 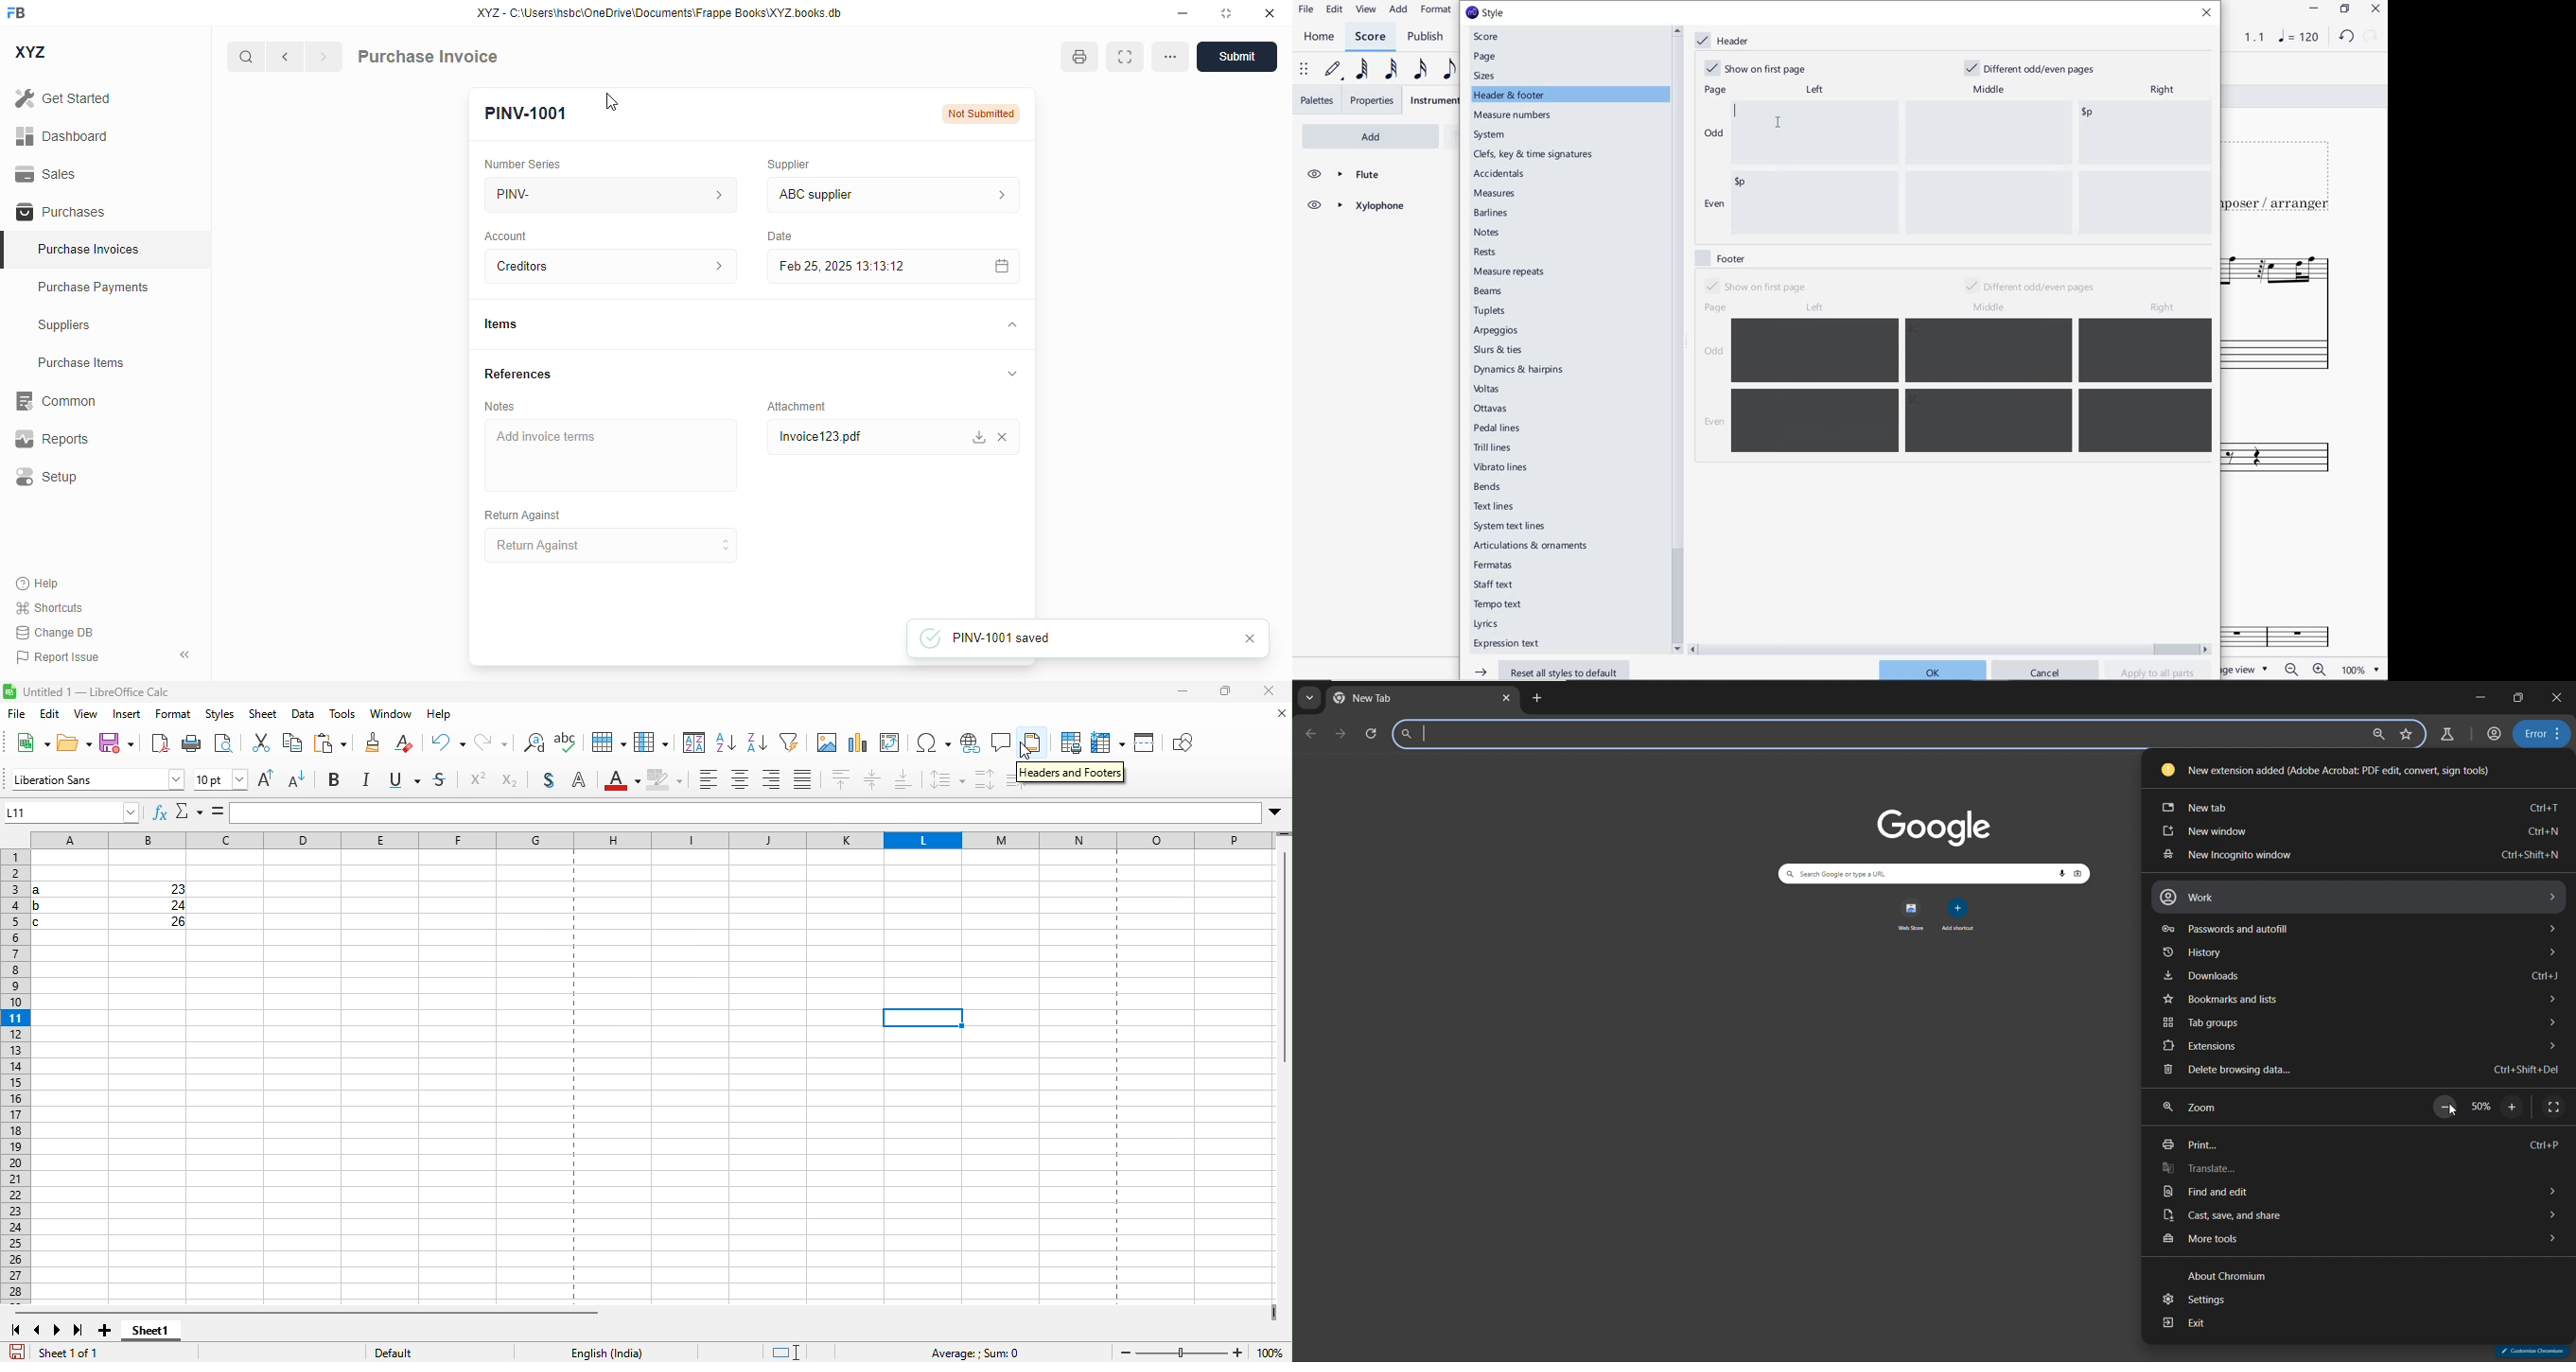 What do you see at coordinates (2364, 804) in the screenshot?
I see `new tab` at bounding box center [2364, 804].